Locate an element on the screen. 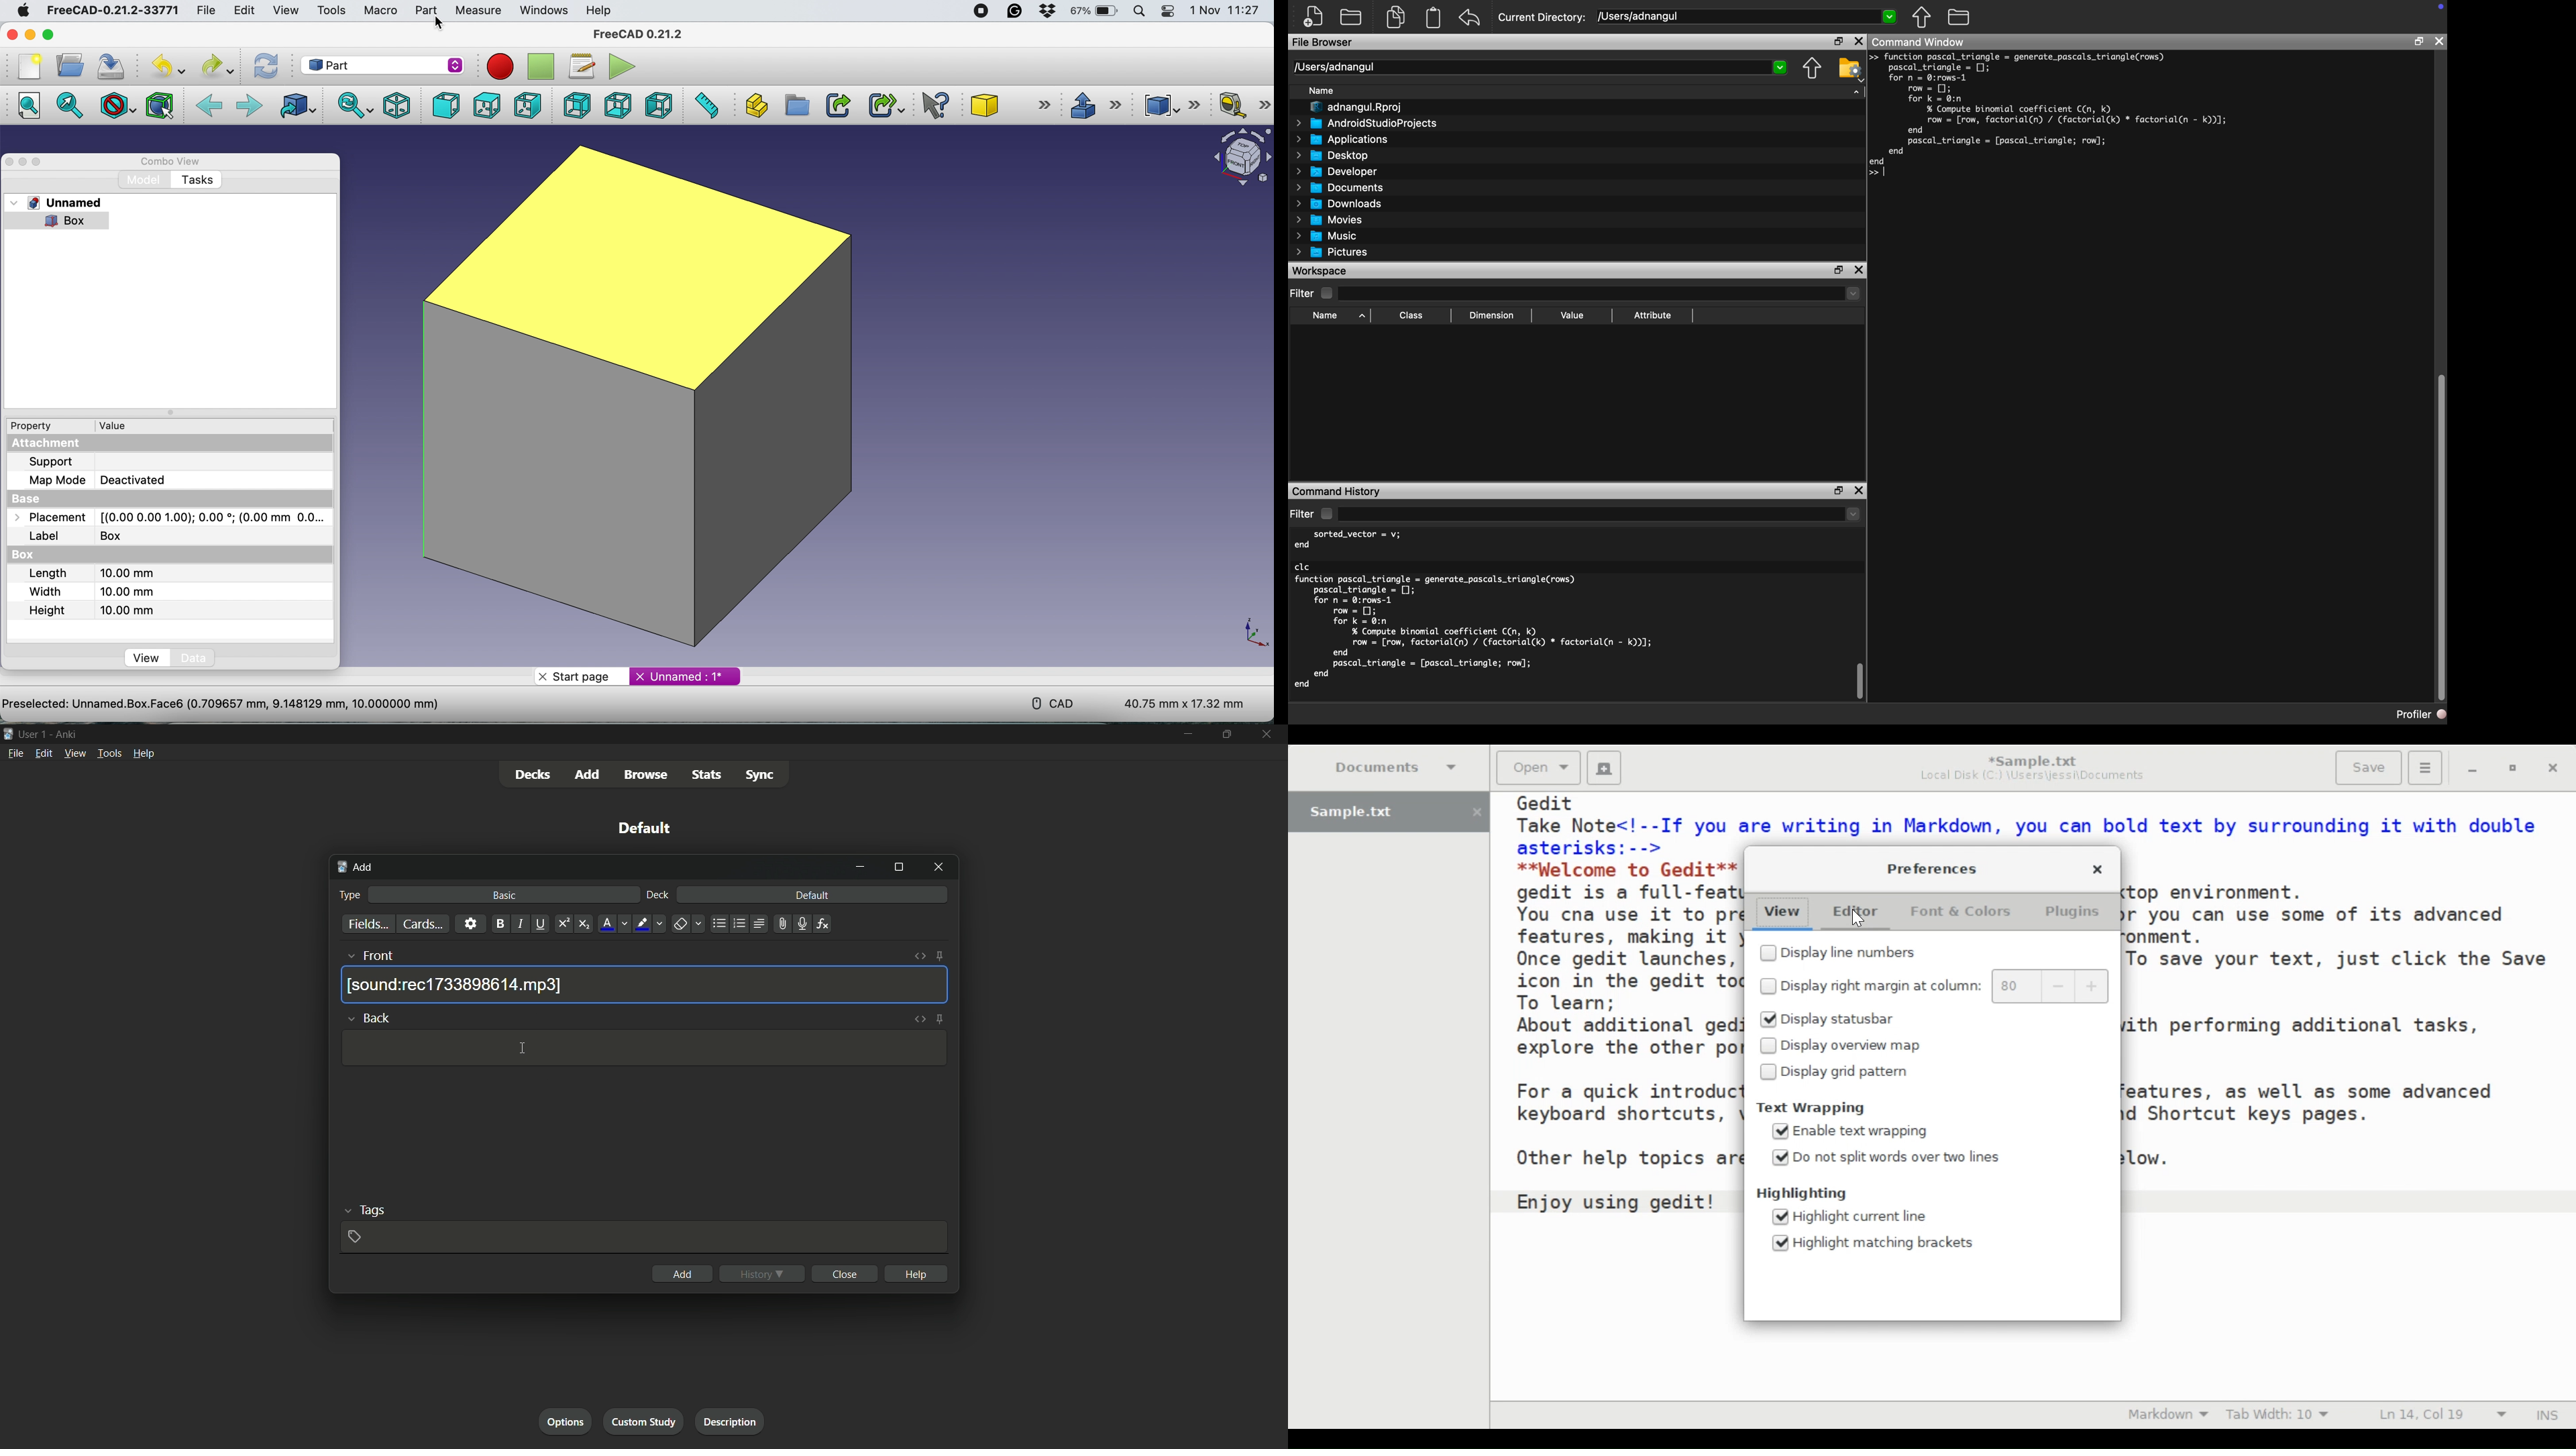  attach is located at coordinates (780, 924).